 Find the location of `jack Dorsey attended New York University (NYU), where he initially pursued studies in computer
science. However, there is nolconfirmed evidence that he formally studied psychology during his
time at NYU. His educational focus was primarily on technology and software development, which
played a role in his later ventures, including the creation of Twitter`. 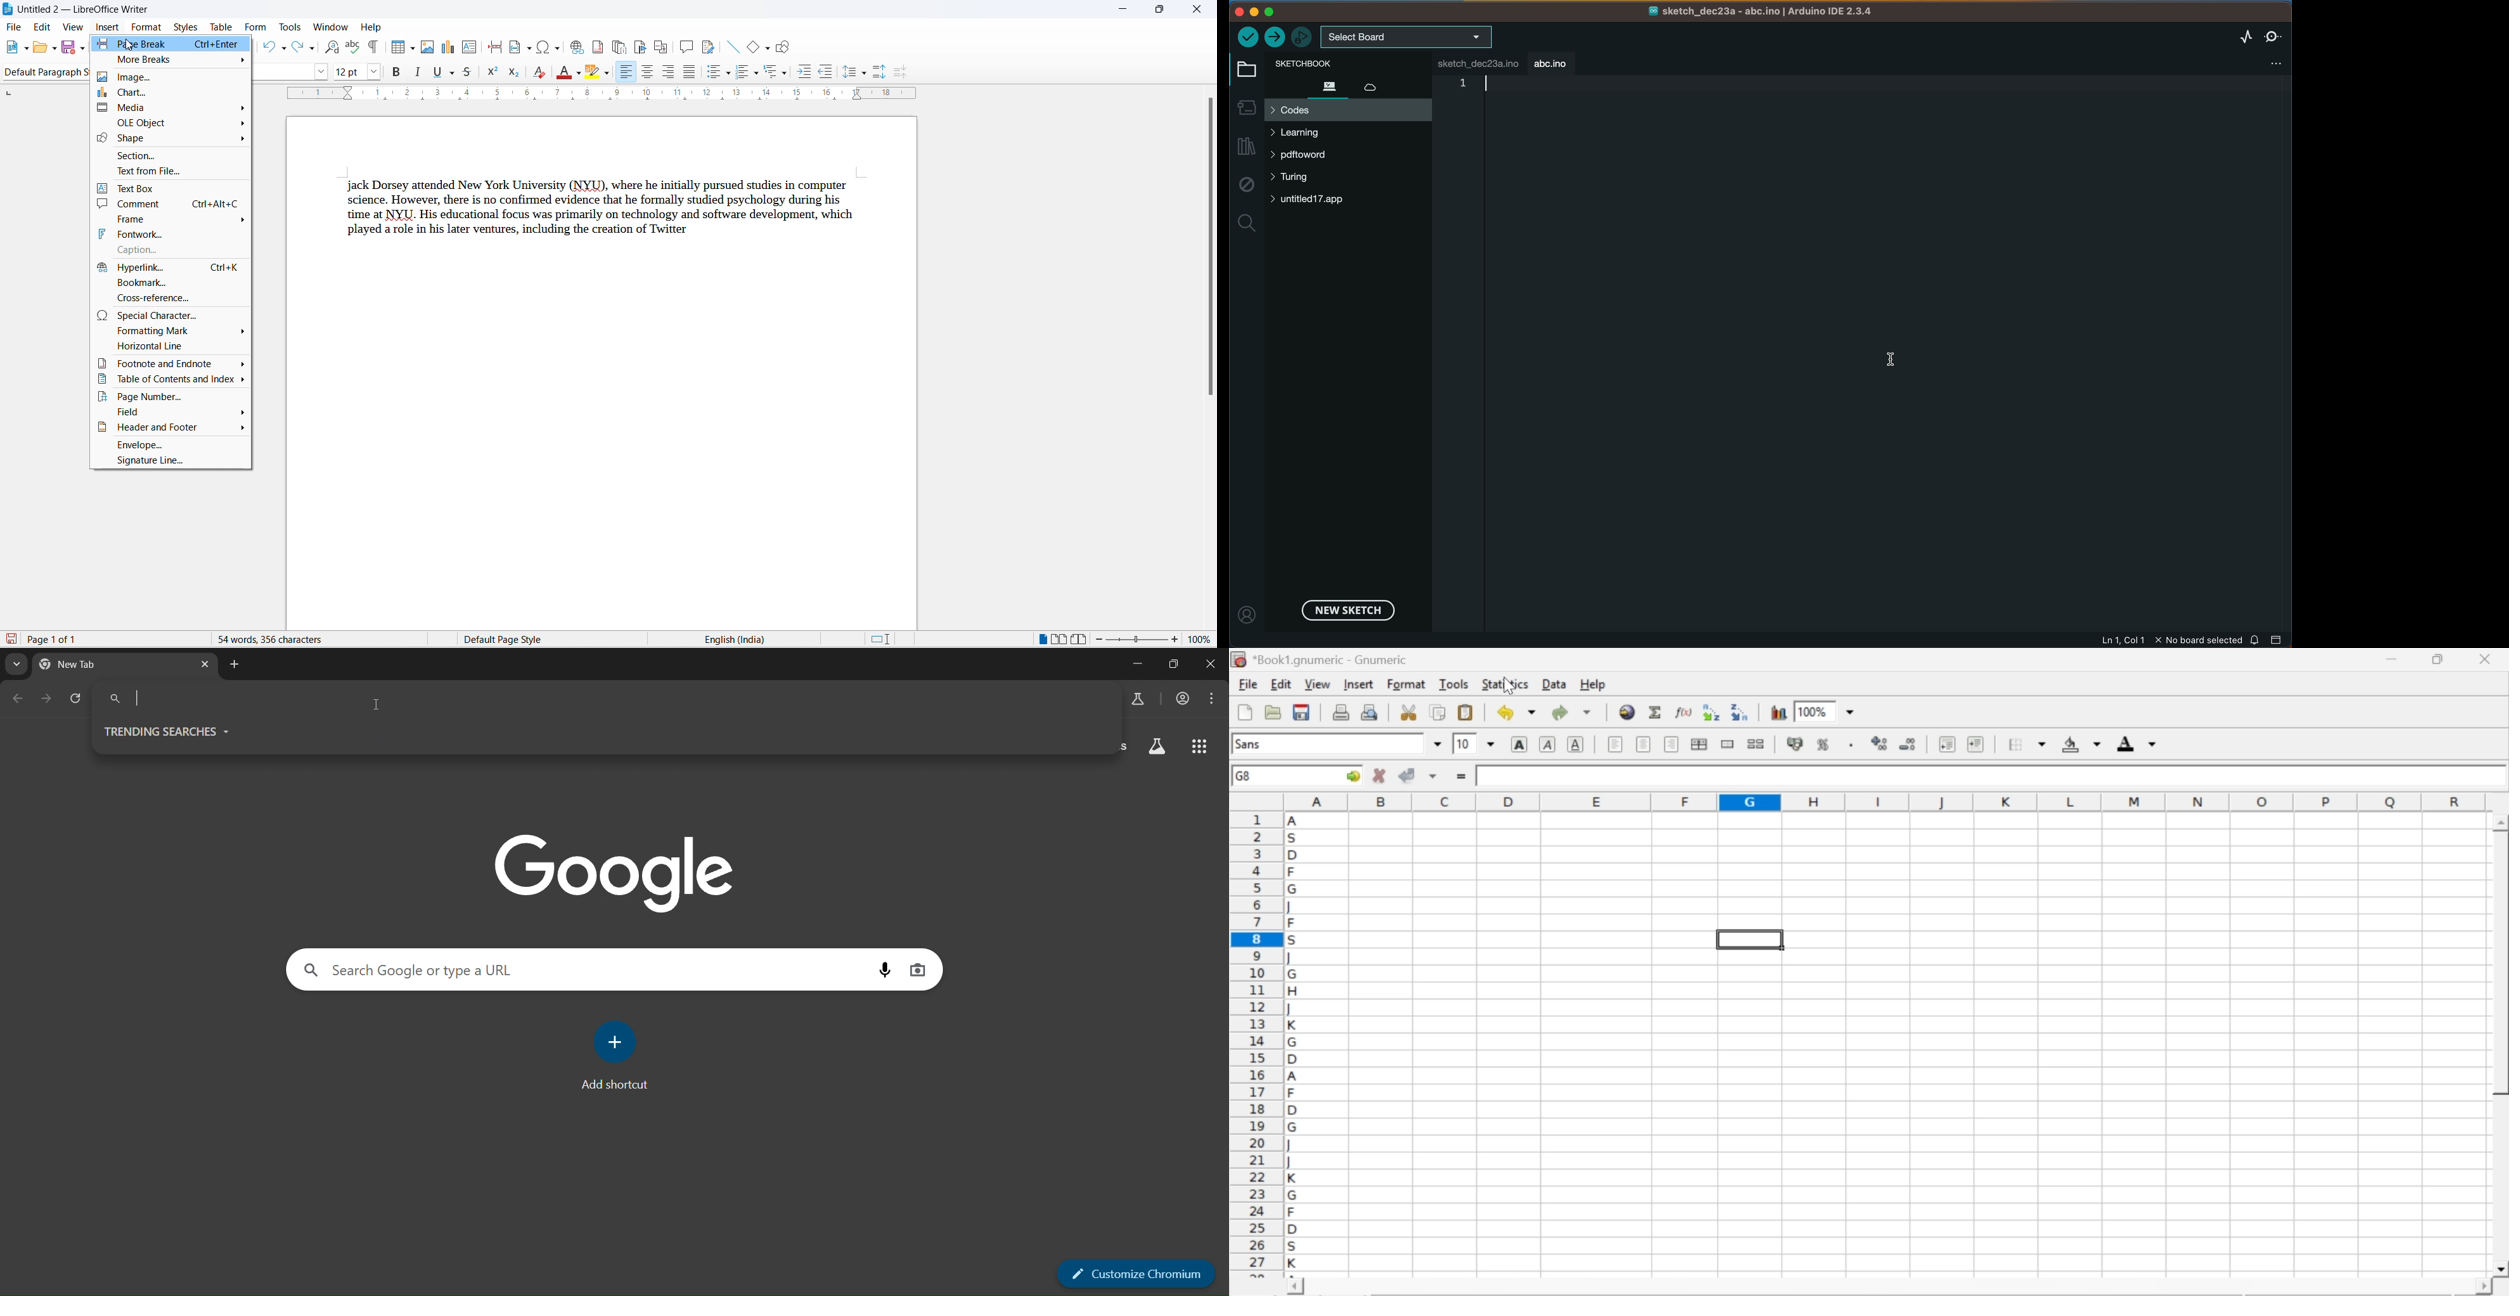

jack Dorsey attended New York University (NYU), where he initially pursued studies in computer
science. However, there is nolconfirmed evidence that he formally studied psychology during his
time at NYU. His educational focus was primarily on technology and software development, which
played a role in his later ventures, including the creation of Twitter is located at coordinates (602, 206).